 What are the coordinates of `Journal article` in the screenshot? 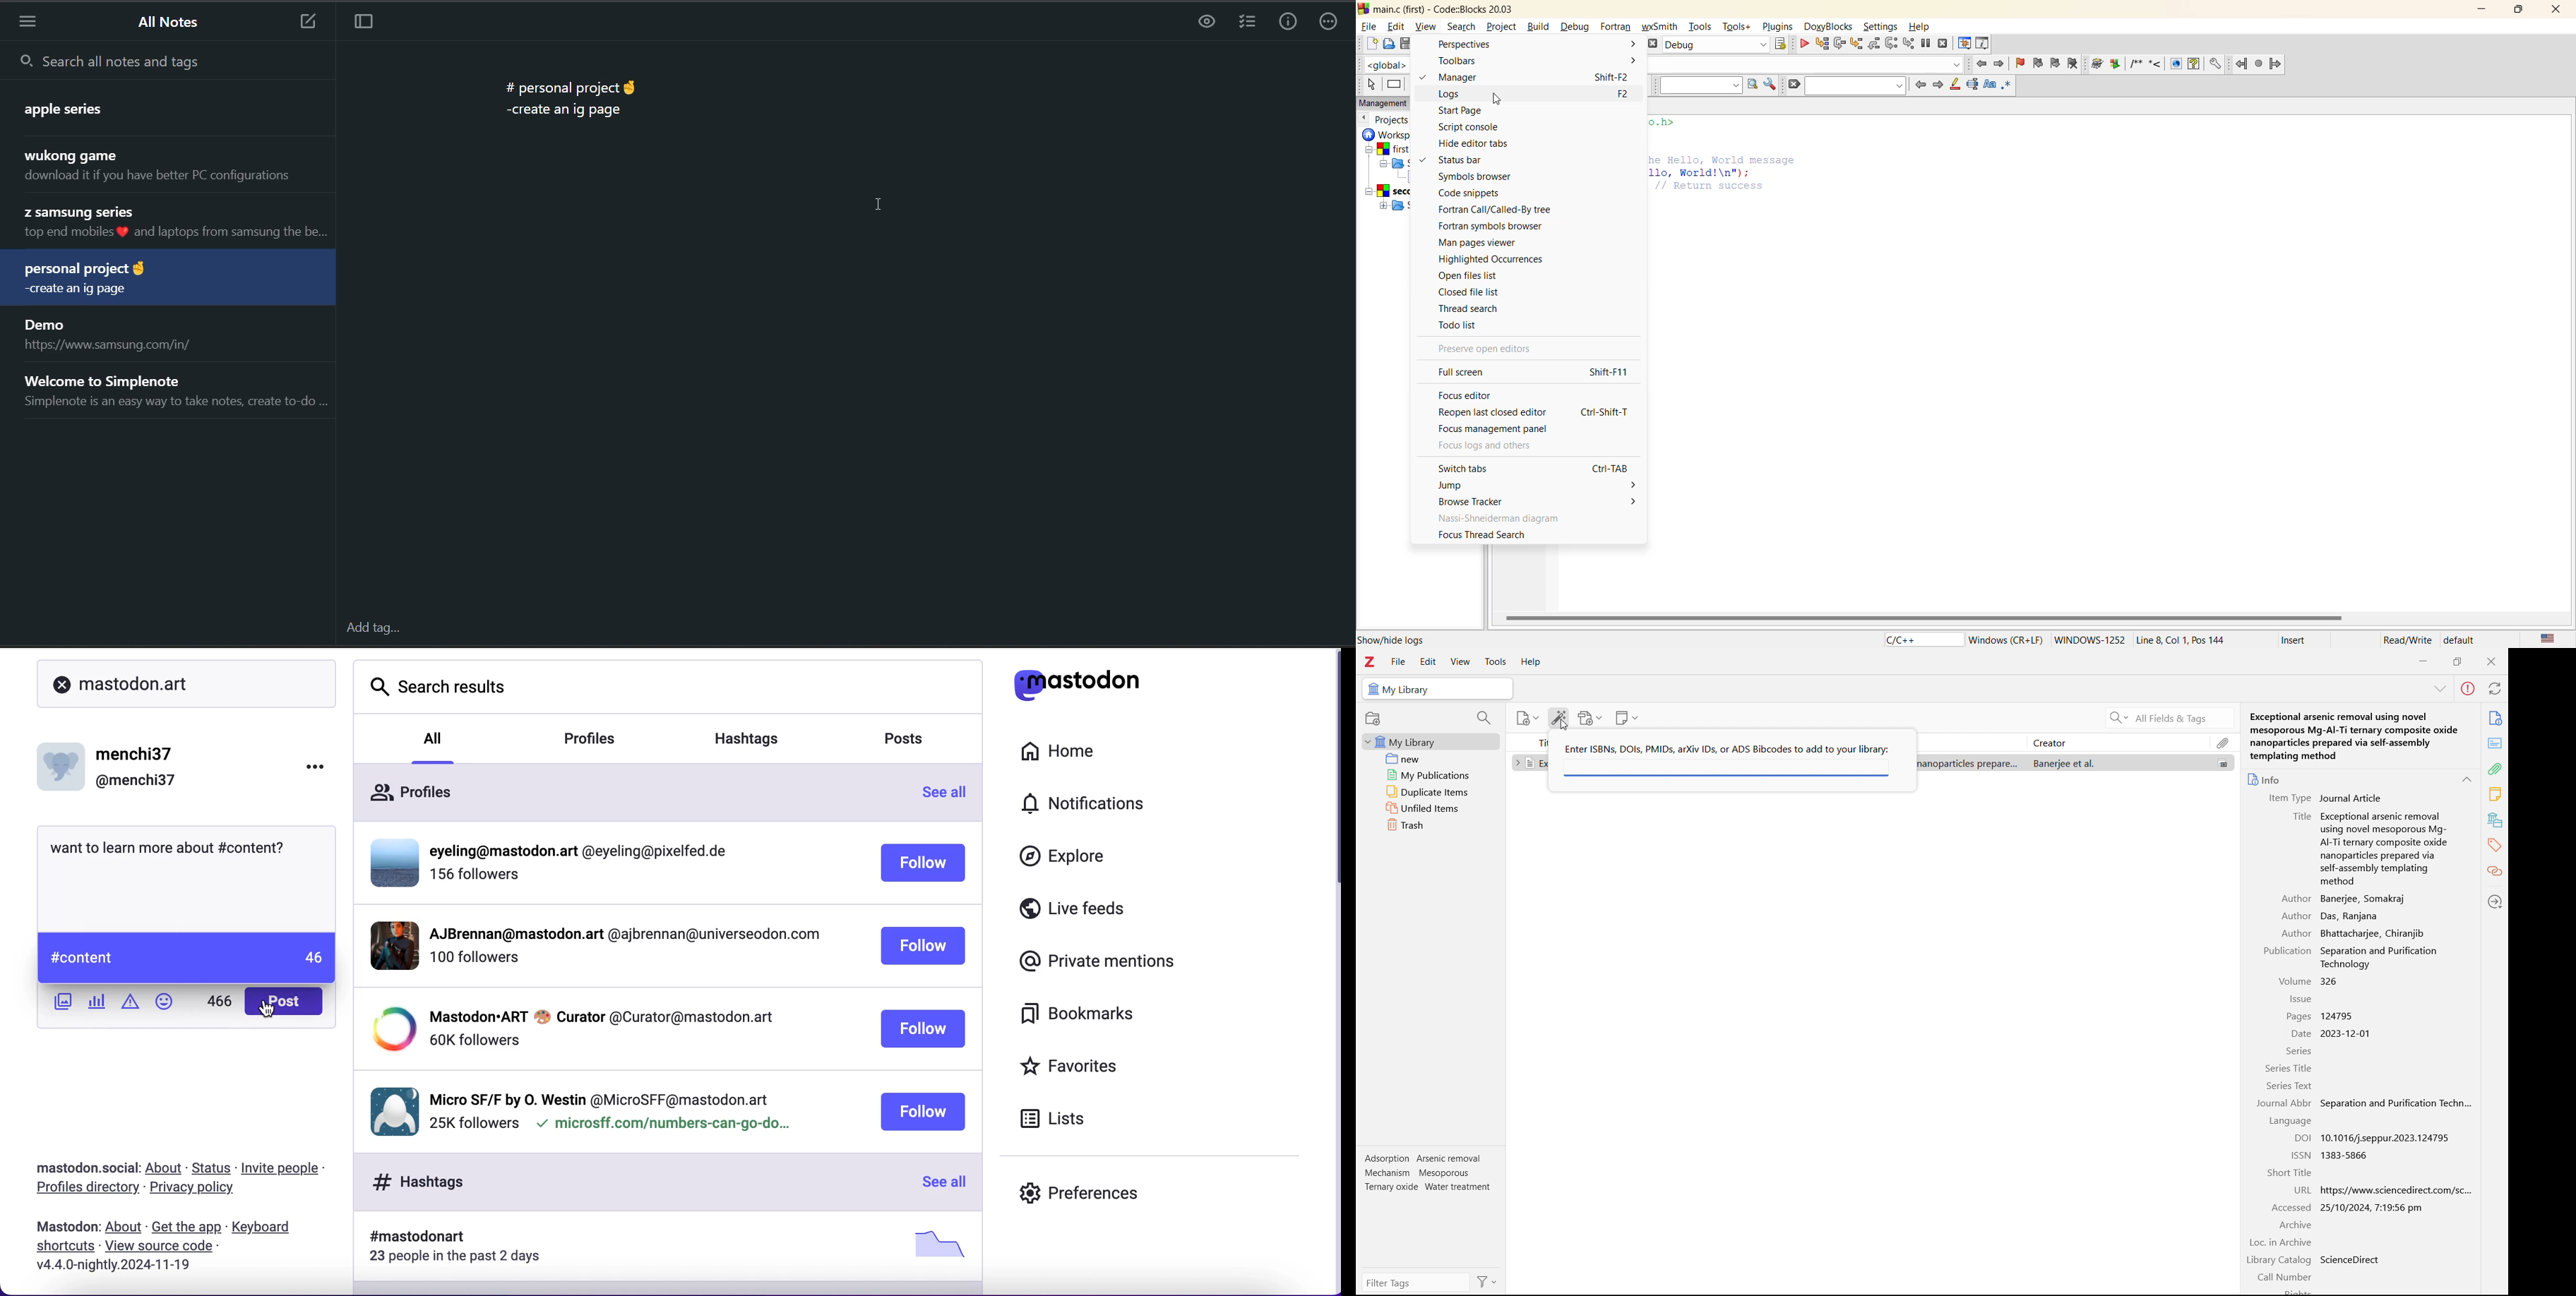 It's located at (2352, 797).